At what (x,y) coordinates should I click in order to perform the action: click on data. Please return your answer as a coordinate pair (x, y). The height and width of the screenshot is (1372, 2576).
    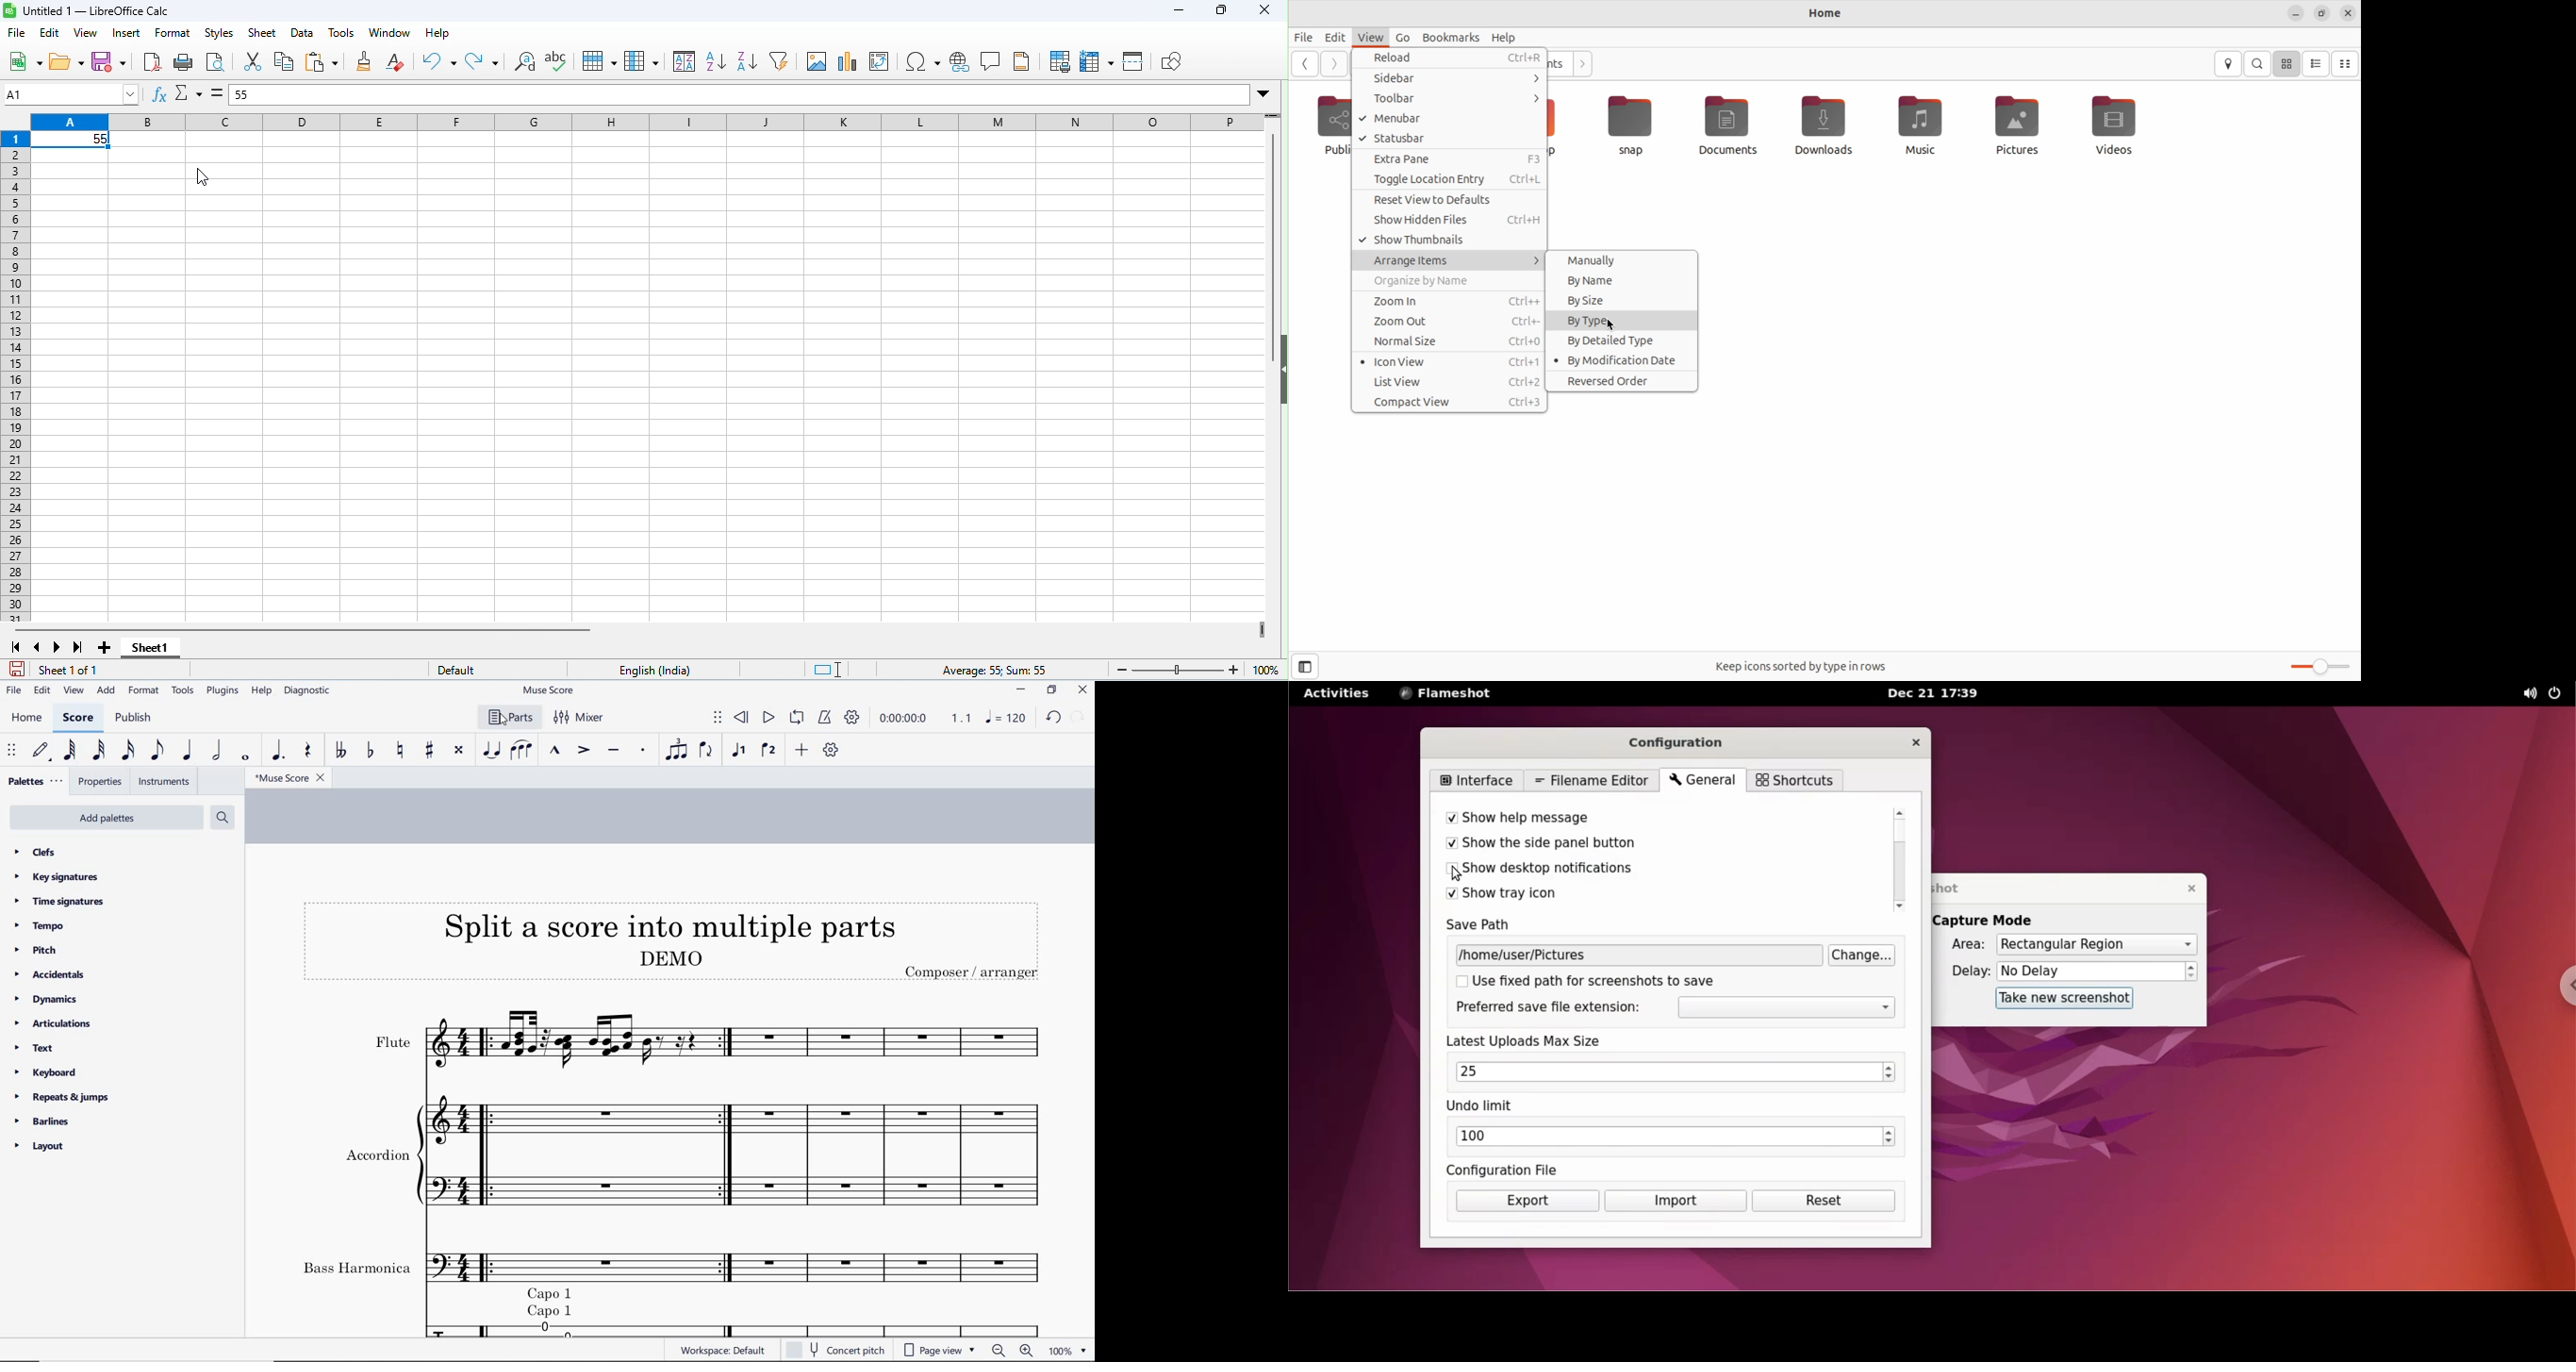
    Looking at the image, I should click on (302, 35).